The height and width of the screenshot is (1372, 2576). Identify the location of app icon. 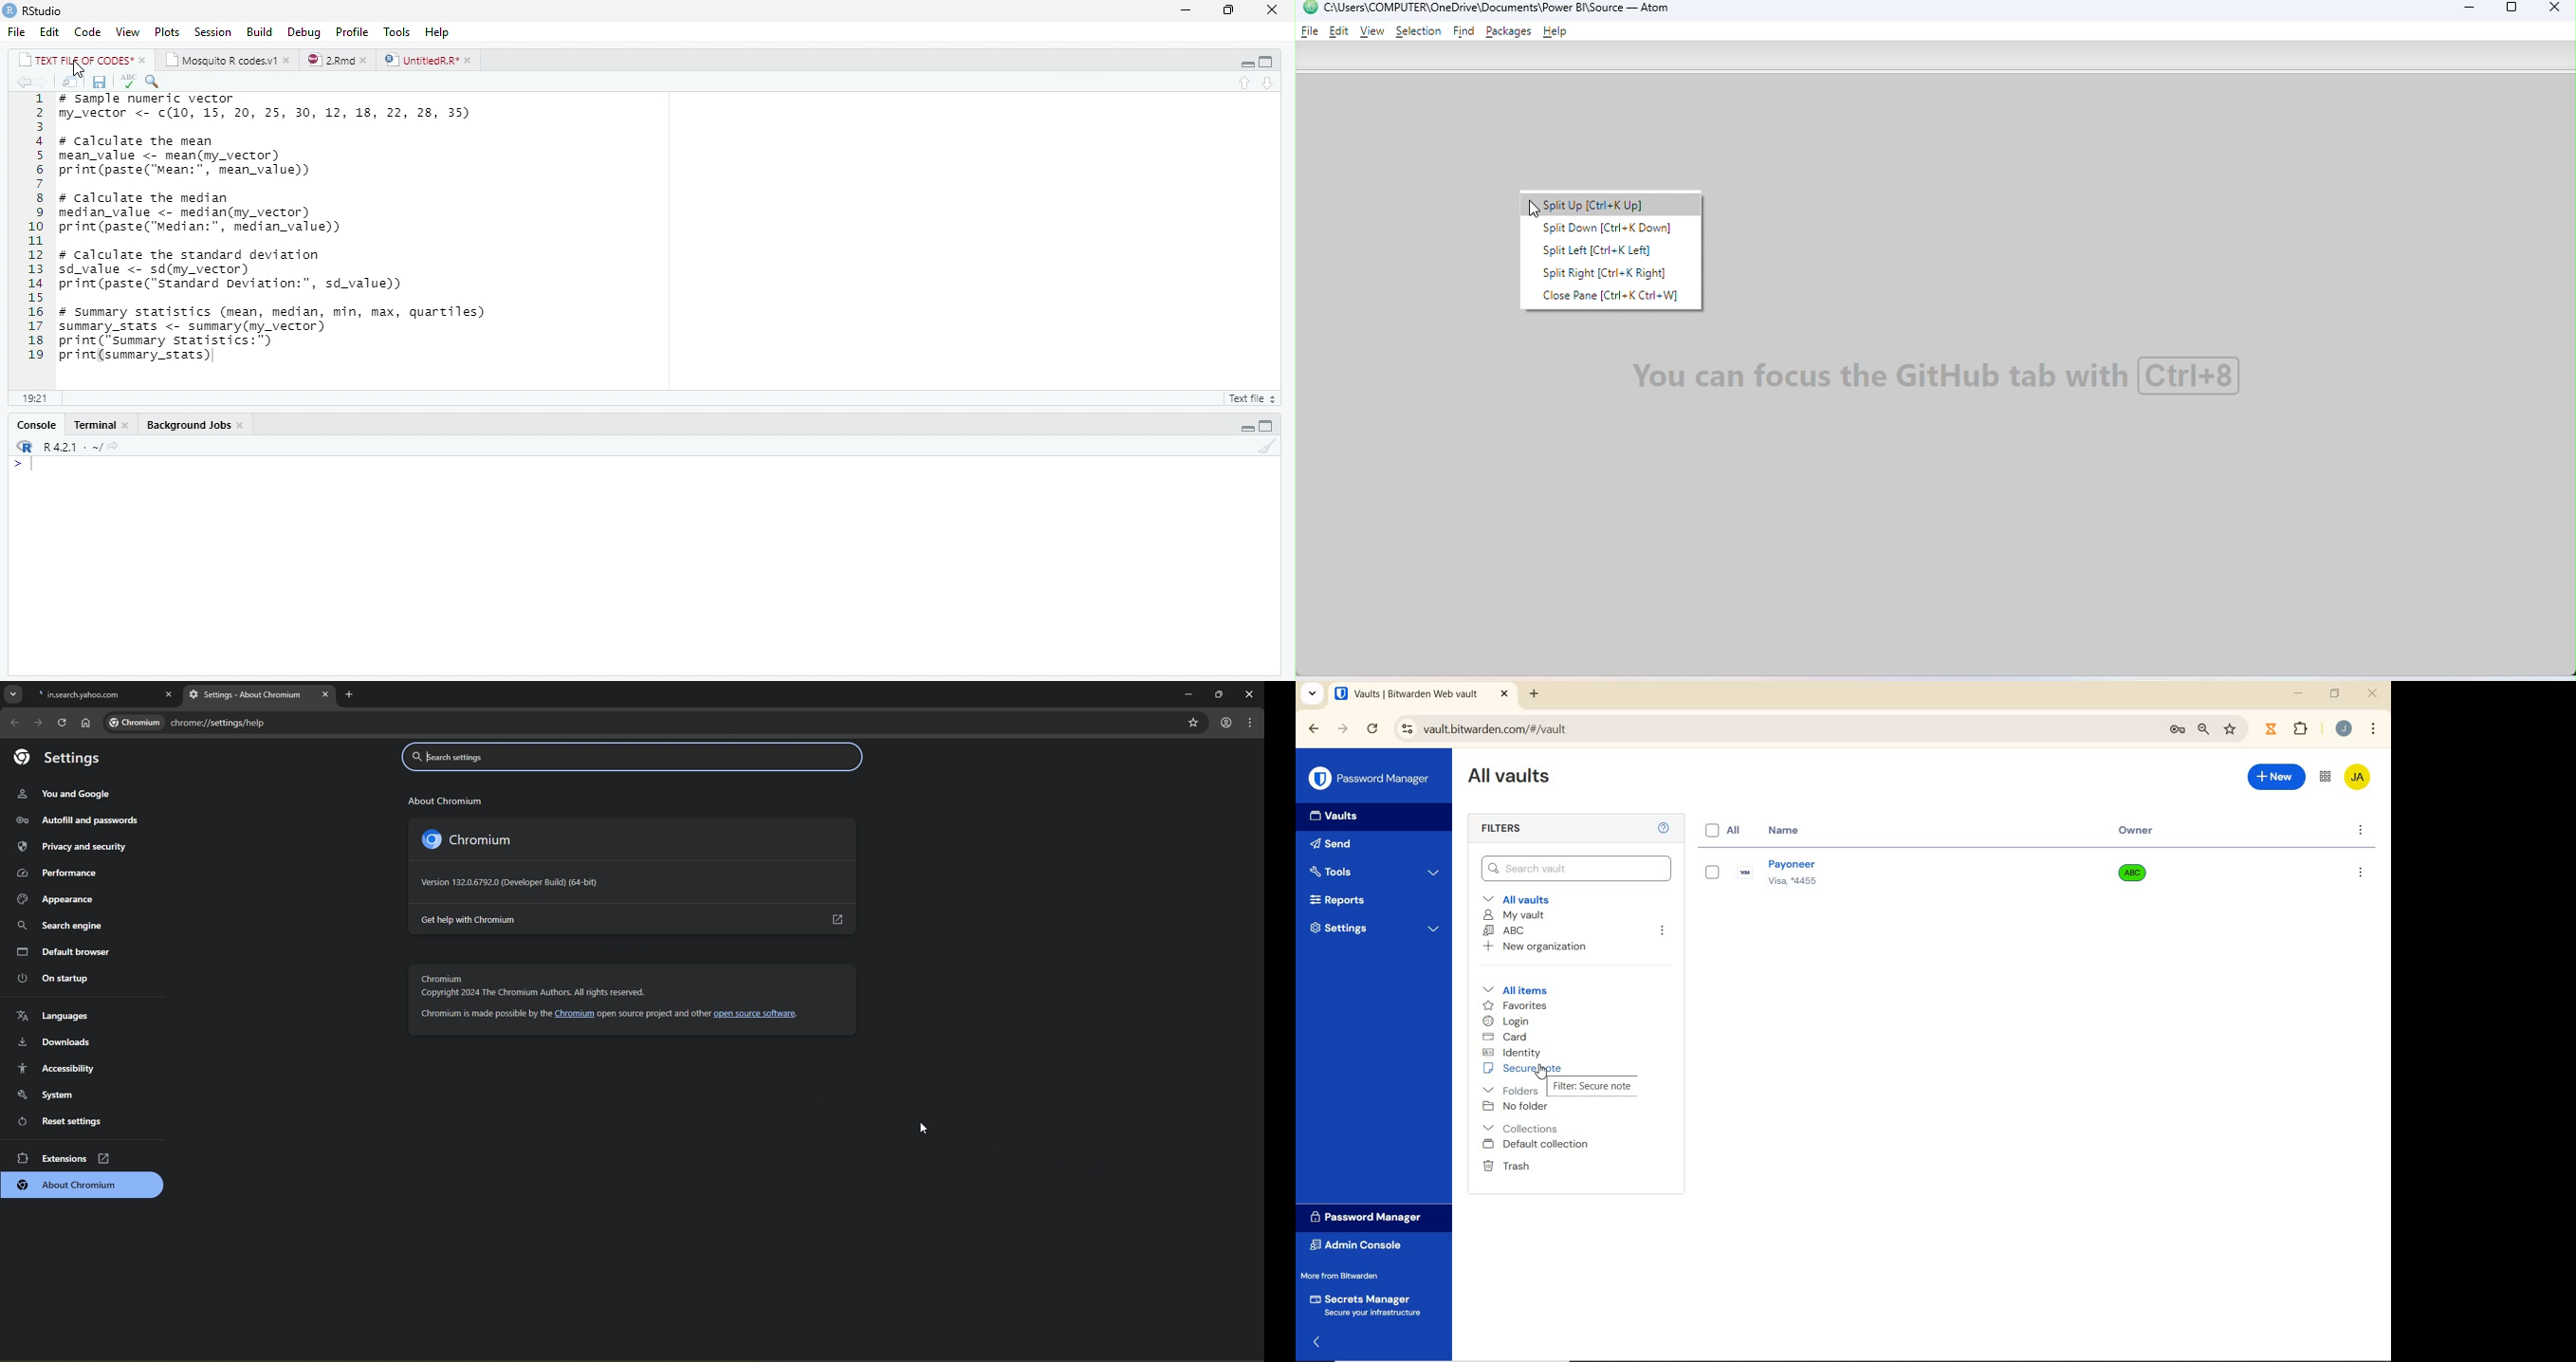
(9, 9).